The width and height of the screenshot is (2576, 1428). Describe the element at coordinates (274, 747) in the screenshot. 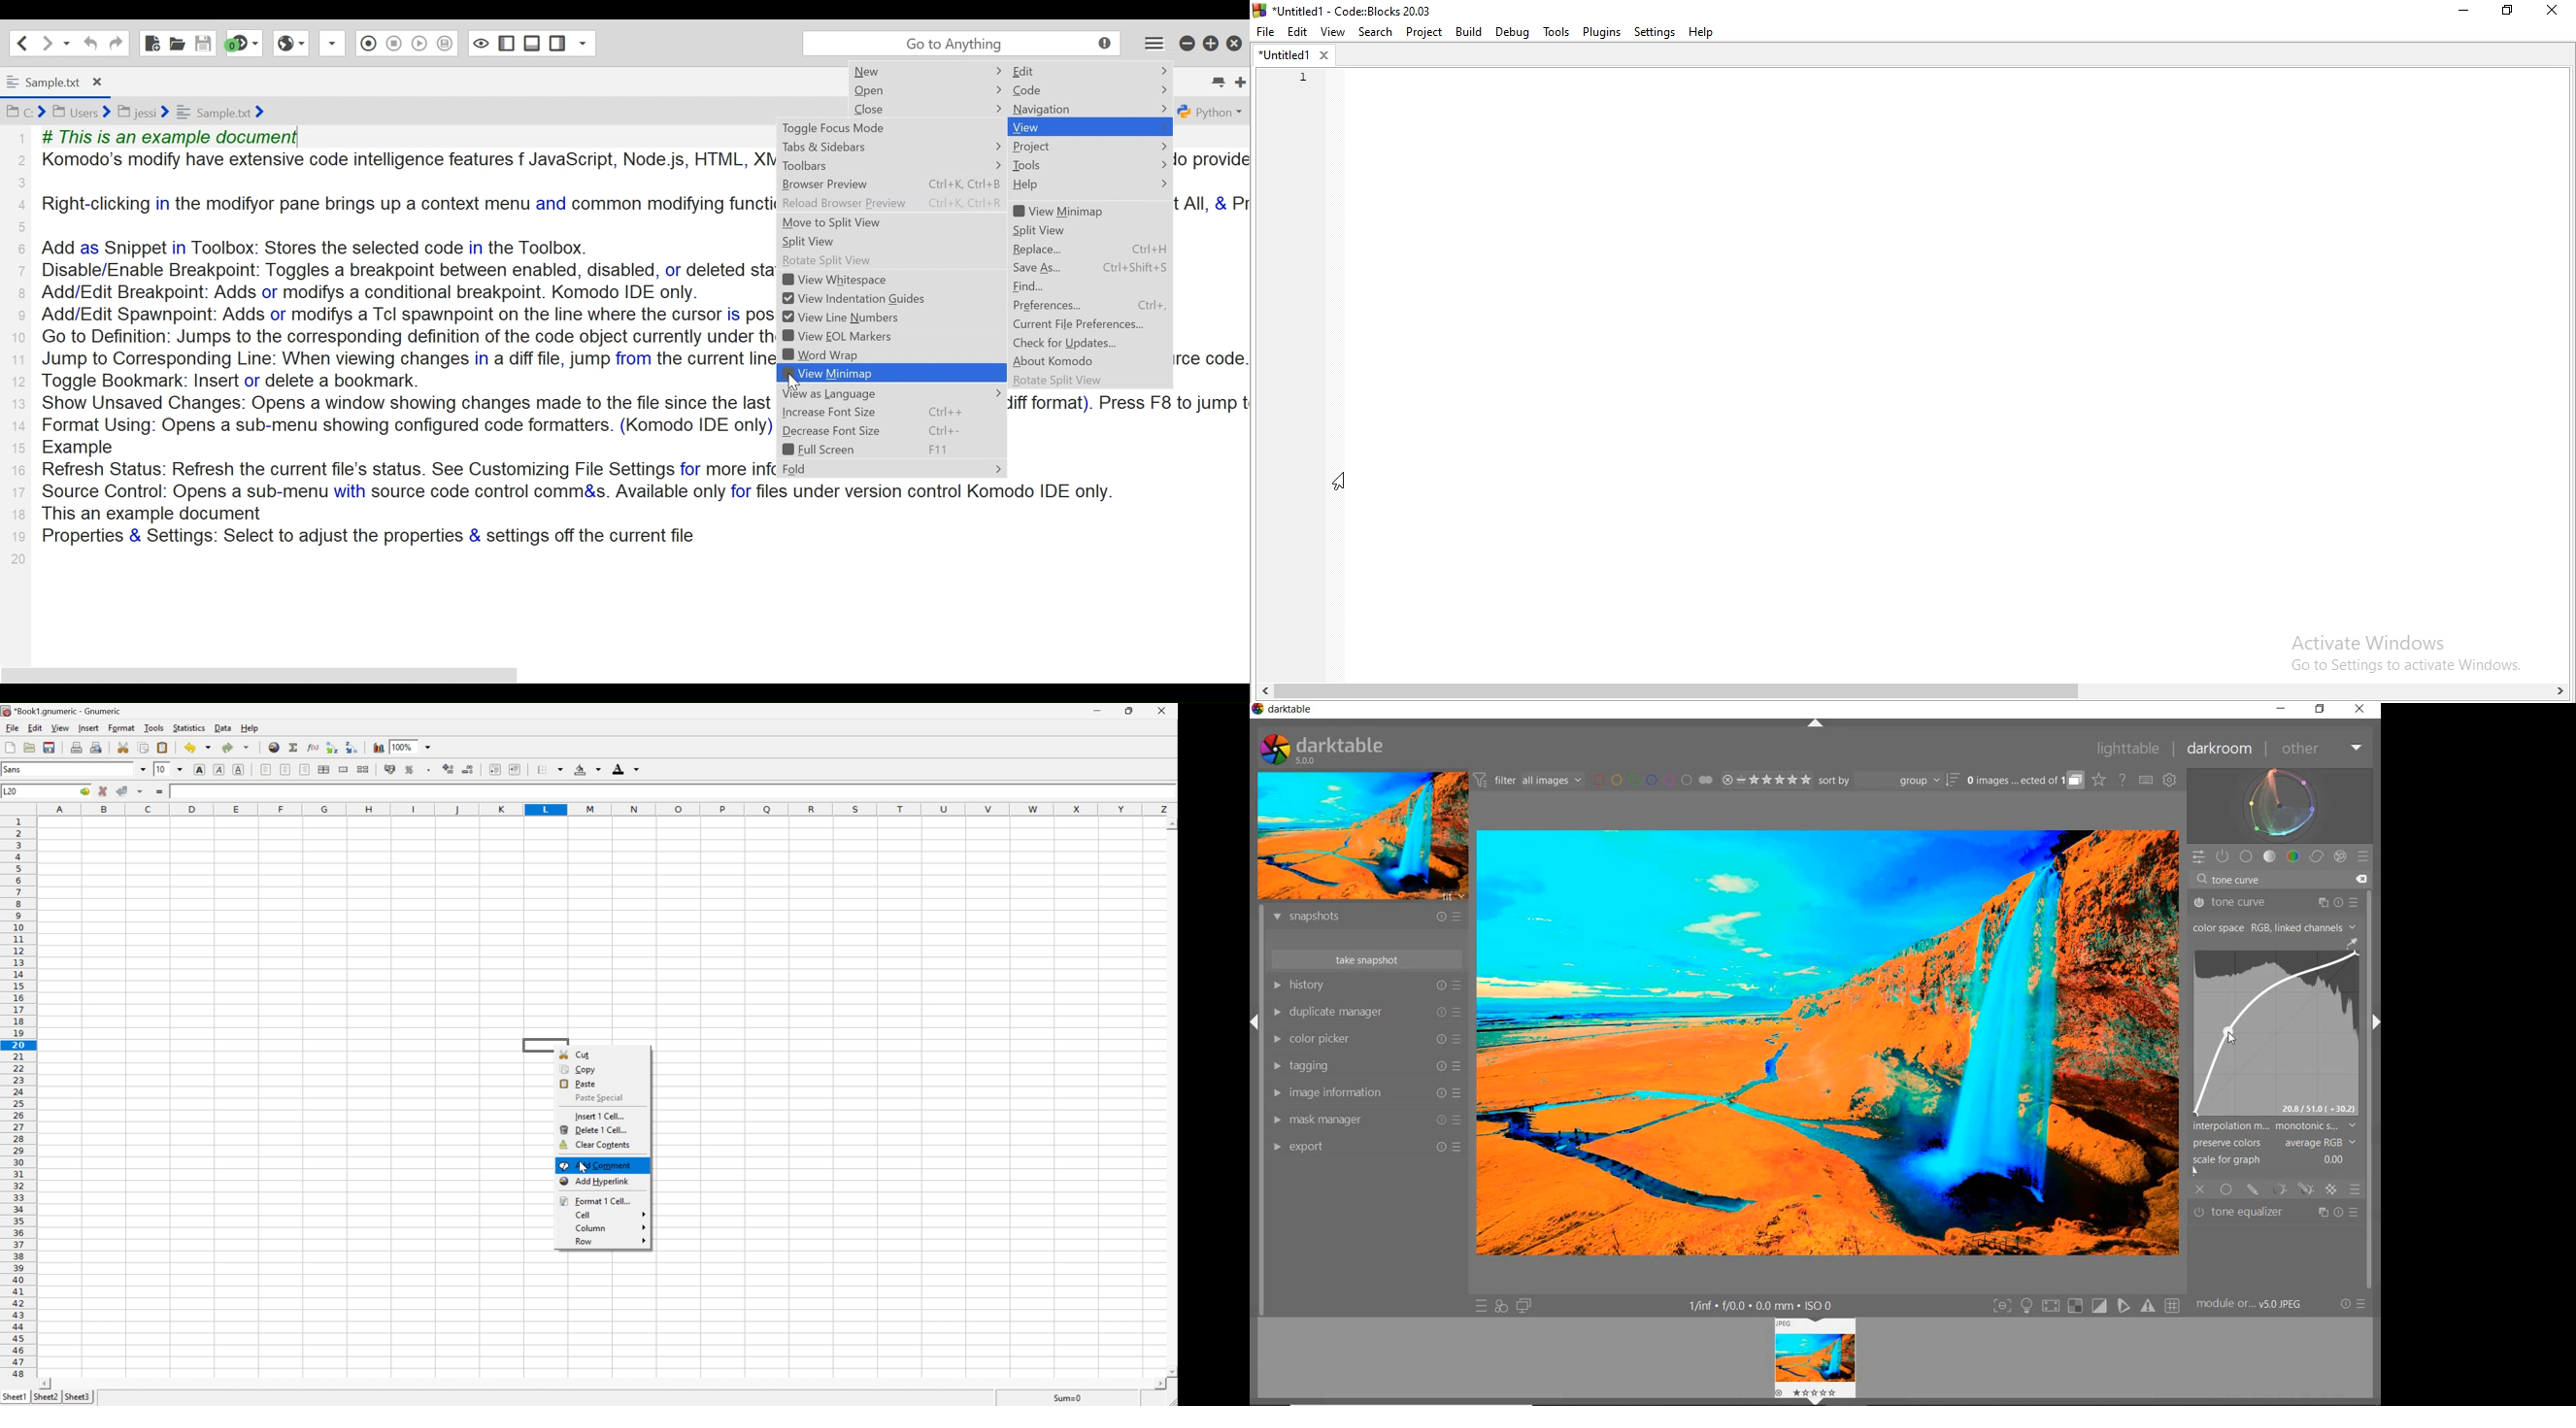

I see `Insert a hyperlink` at that location.